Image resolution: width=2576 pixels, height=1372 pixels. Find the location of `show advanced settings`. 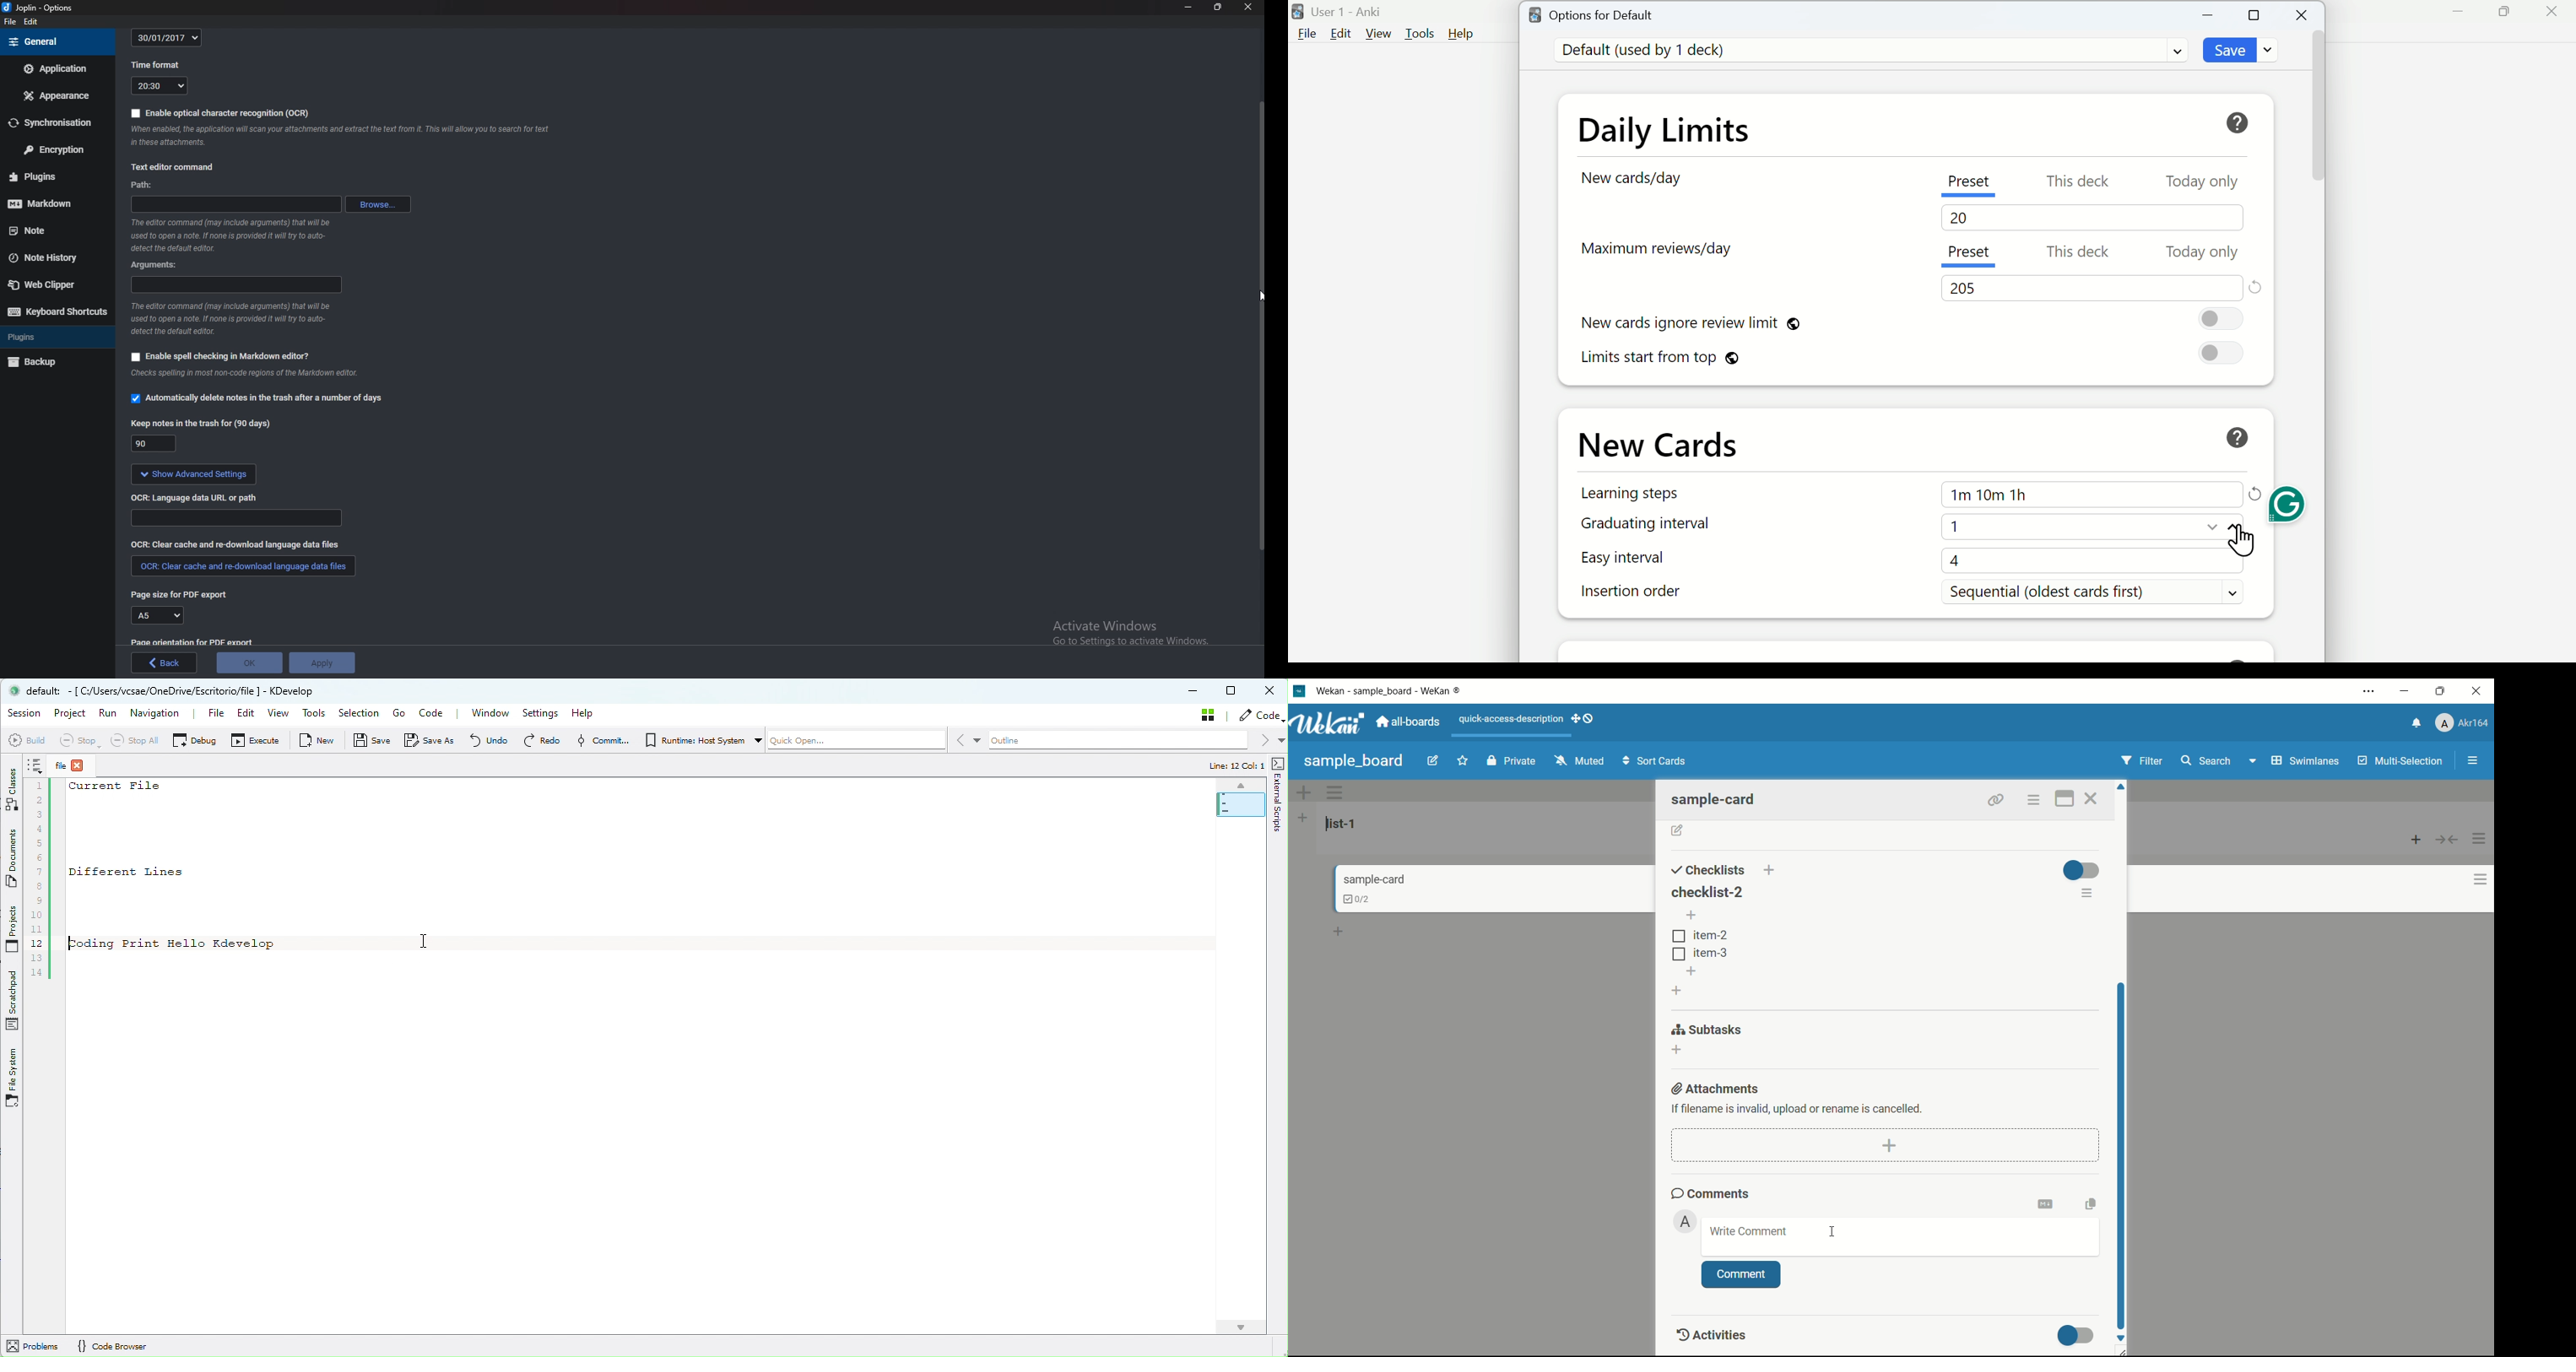

show advanced settings is located at coordinates (195, 474).